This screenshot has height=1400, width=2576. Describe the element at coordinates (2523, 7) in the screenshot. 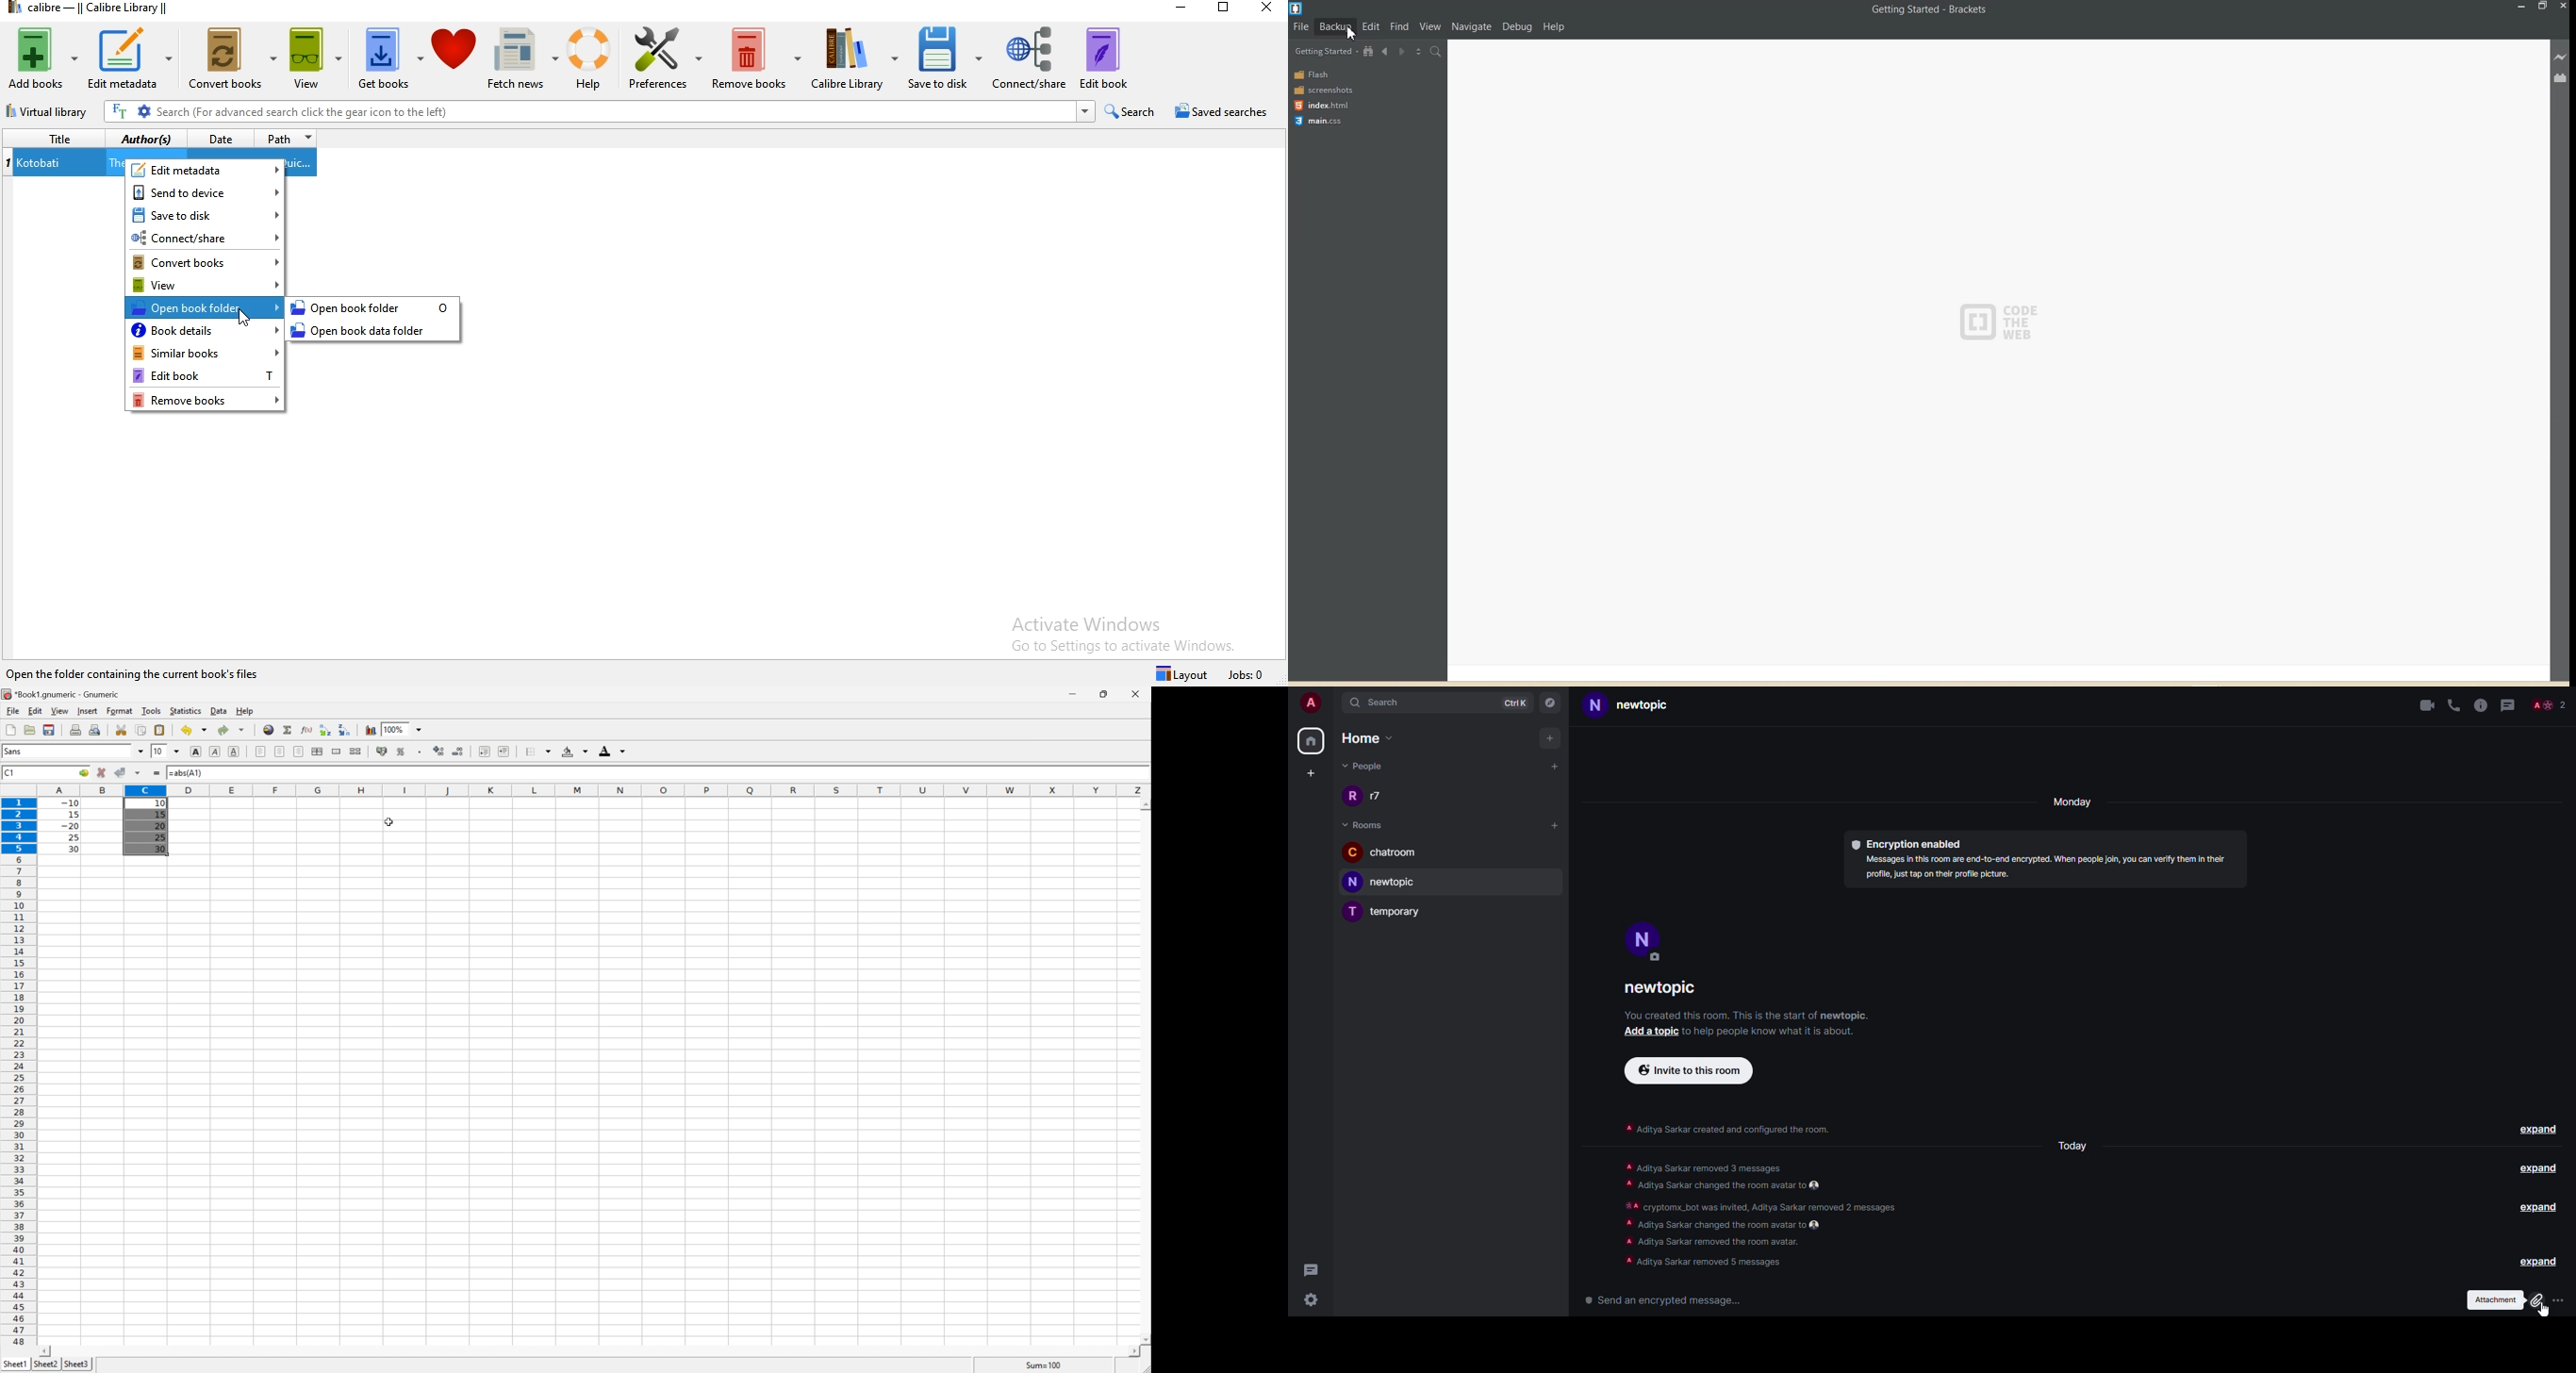

I see `Minimize` at that location.